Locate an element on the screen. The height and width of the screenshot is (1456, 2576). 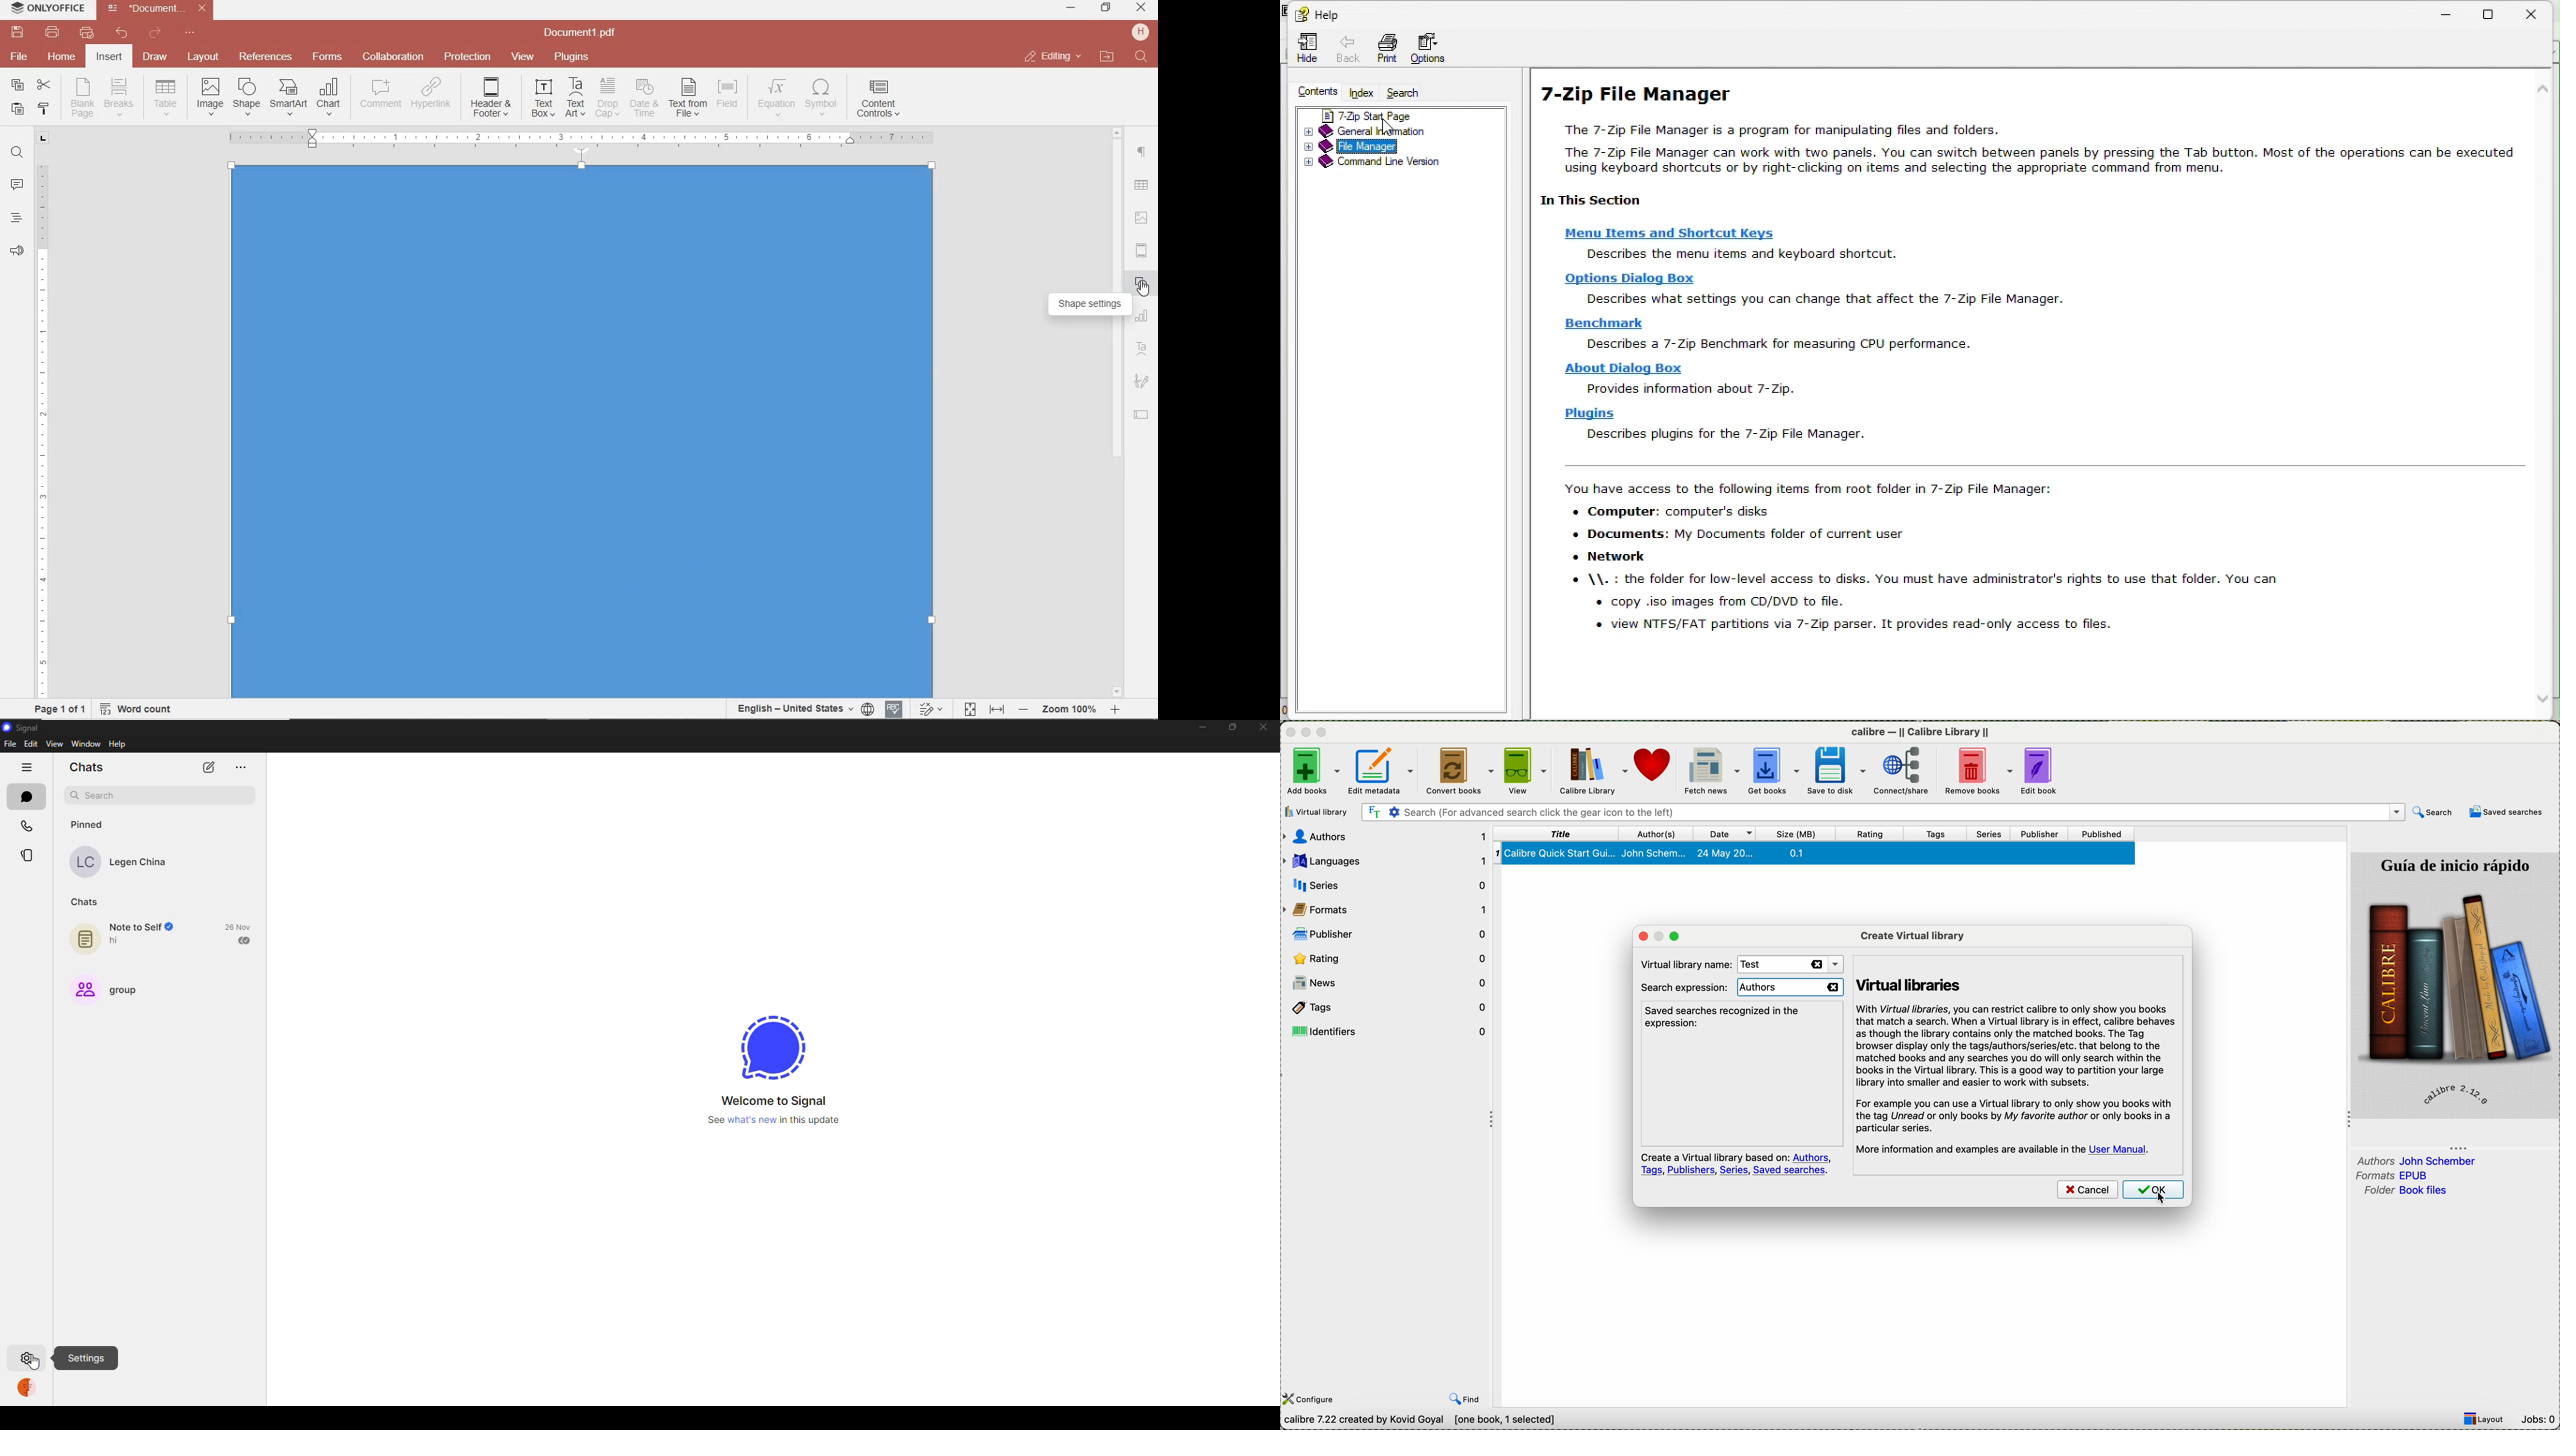
INSERT TEXT ART is located at coordinates (575, 98).